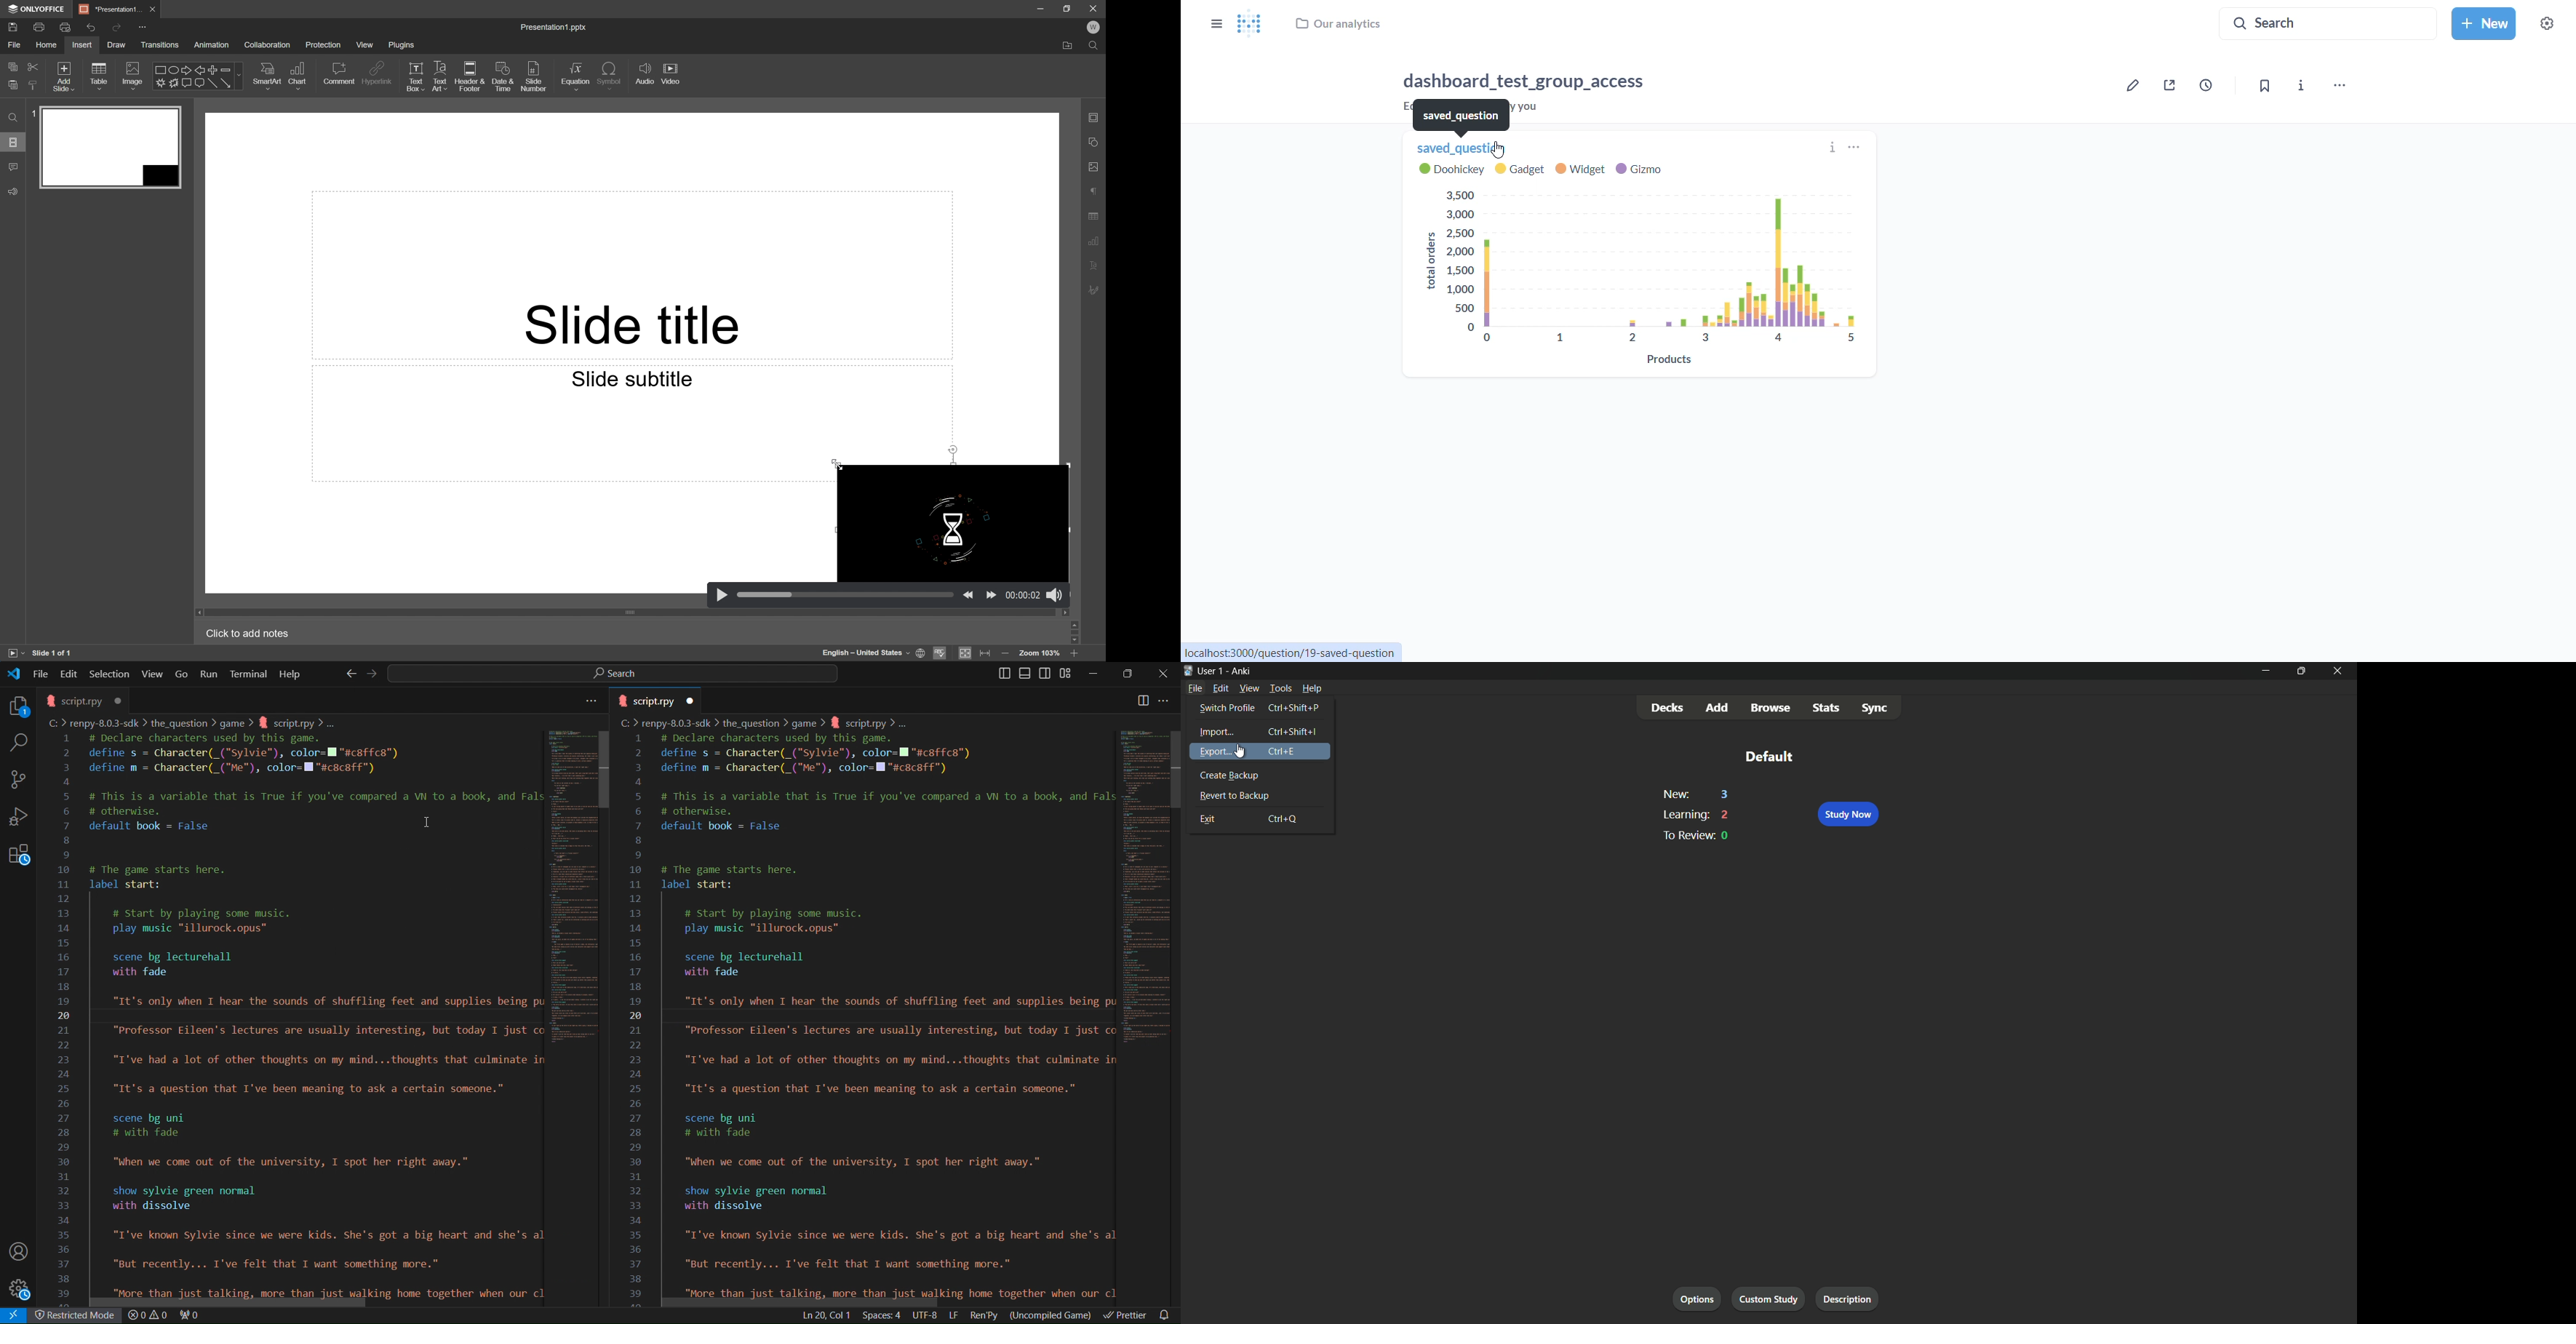  What do you see at coordinates (1769, 756) in the screenshot?
I see `default` at bounding box center [1769, 756].